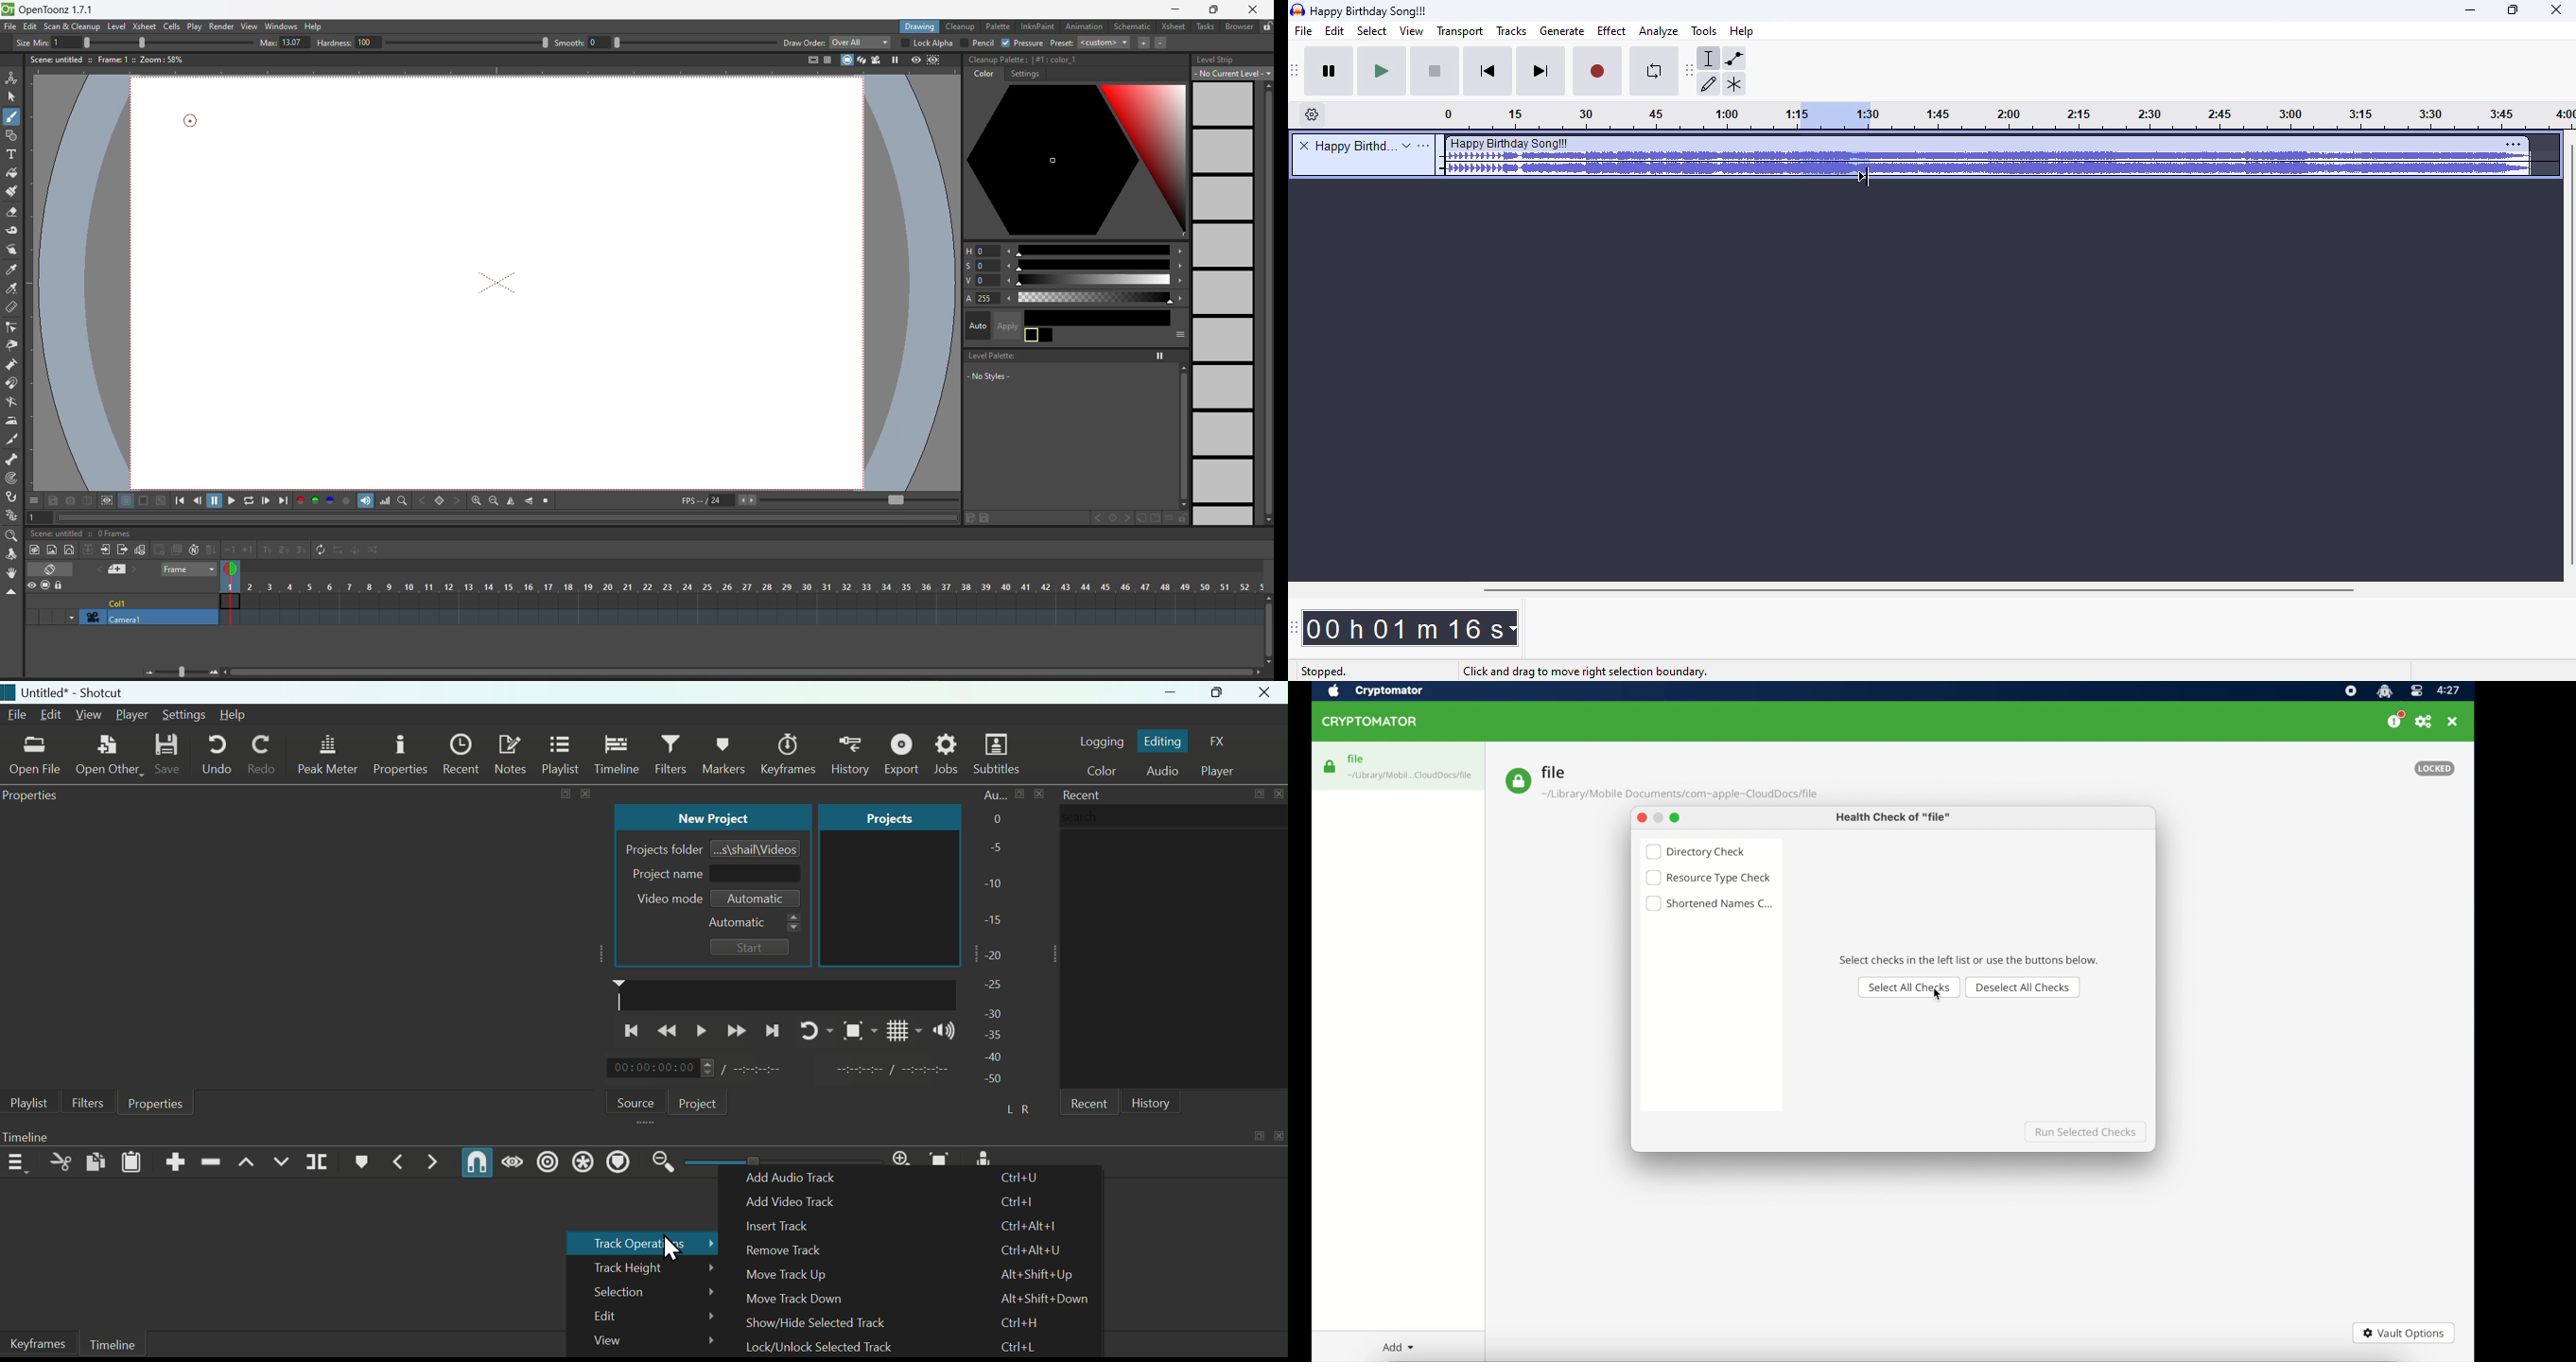  Describe the element at coordinates (1162, 772) in the screenshot. I see `Audio` at that location.